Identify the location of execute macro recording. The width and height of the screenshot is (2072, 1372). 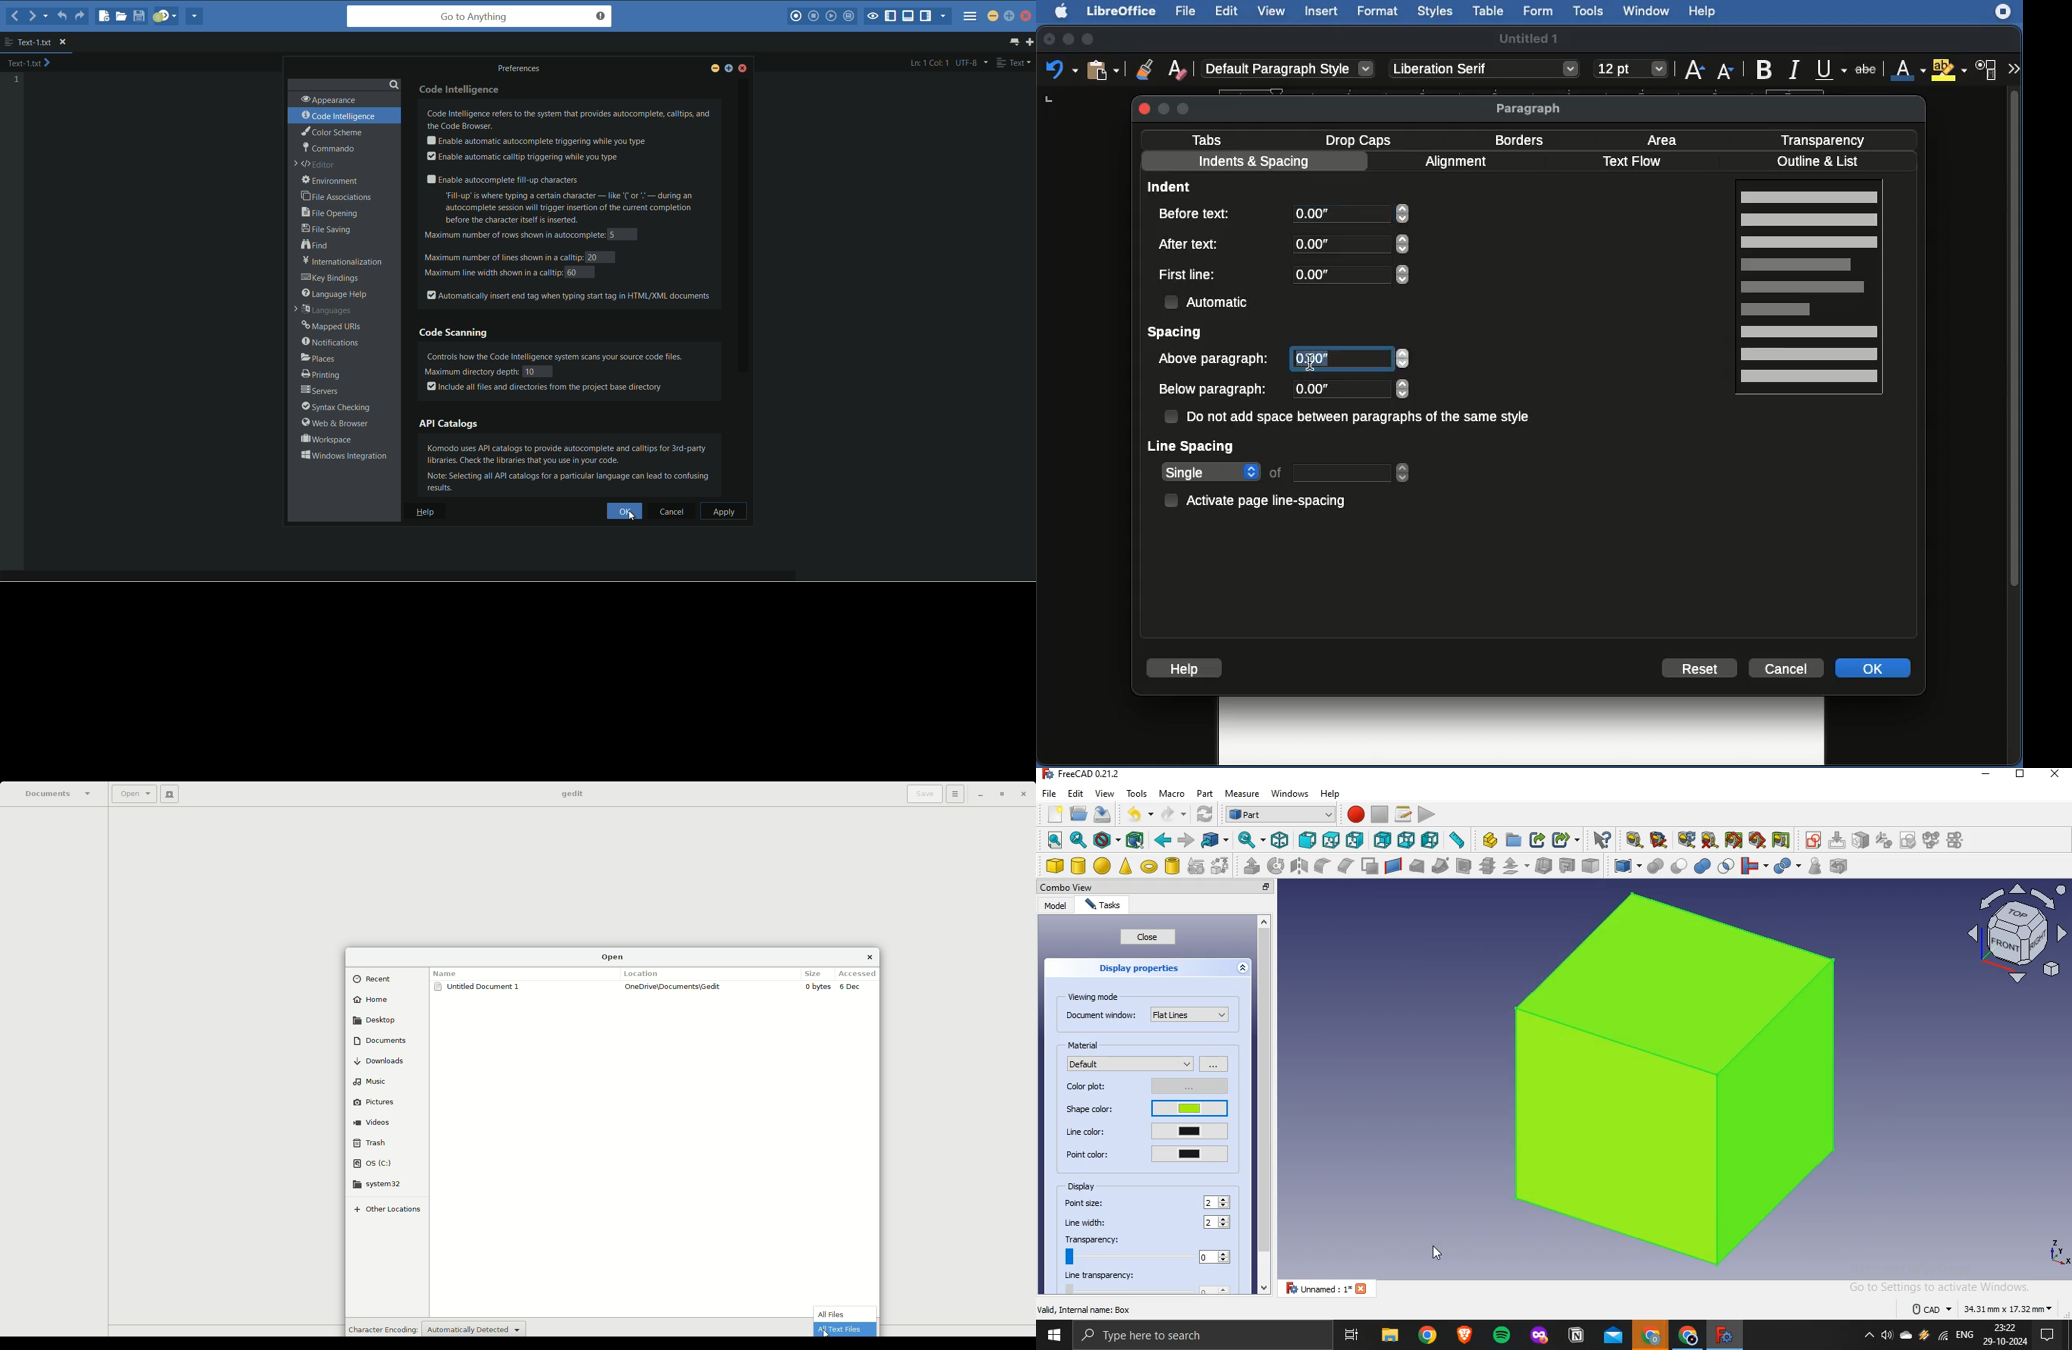
(1427, 814).